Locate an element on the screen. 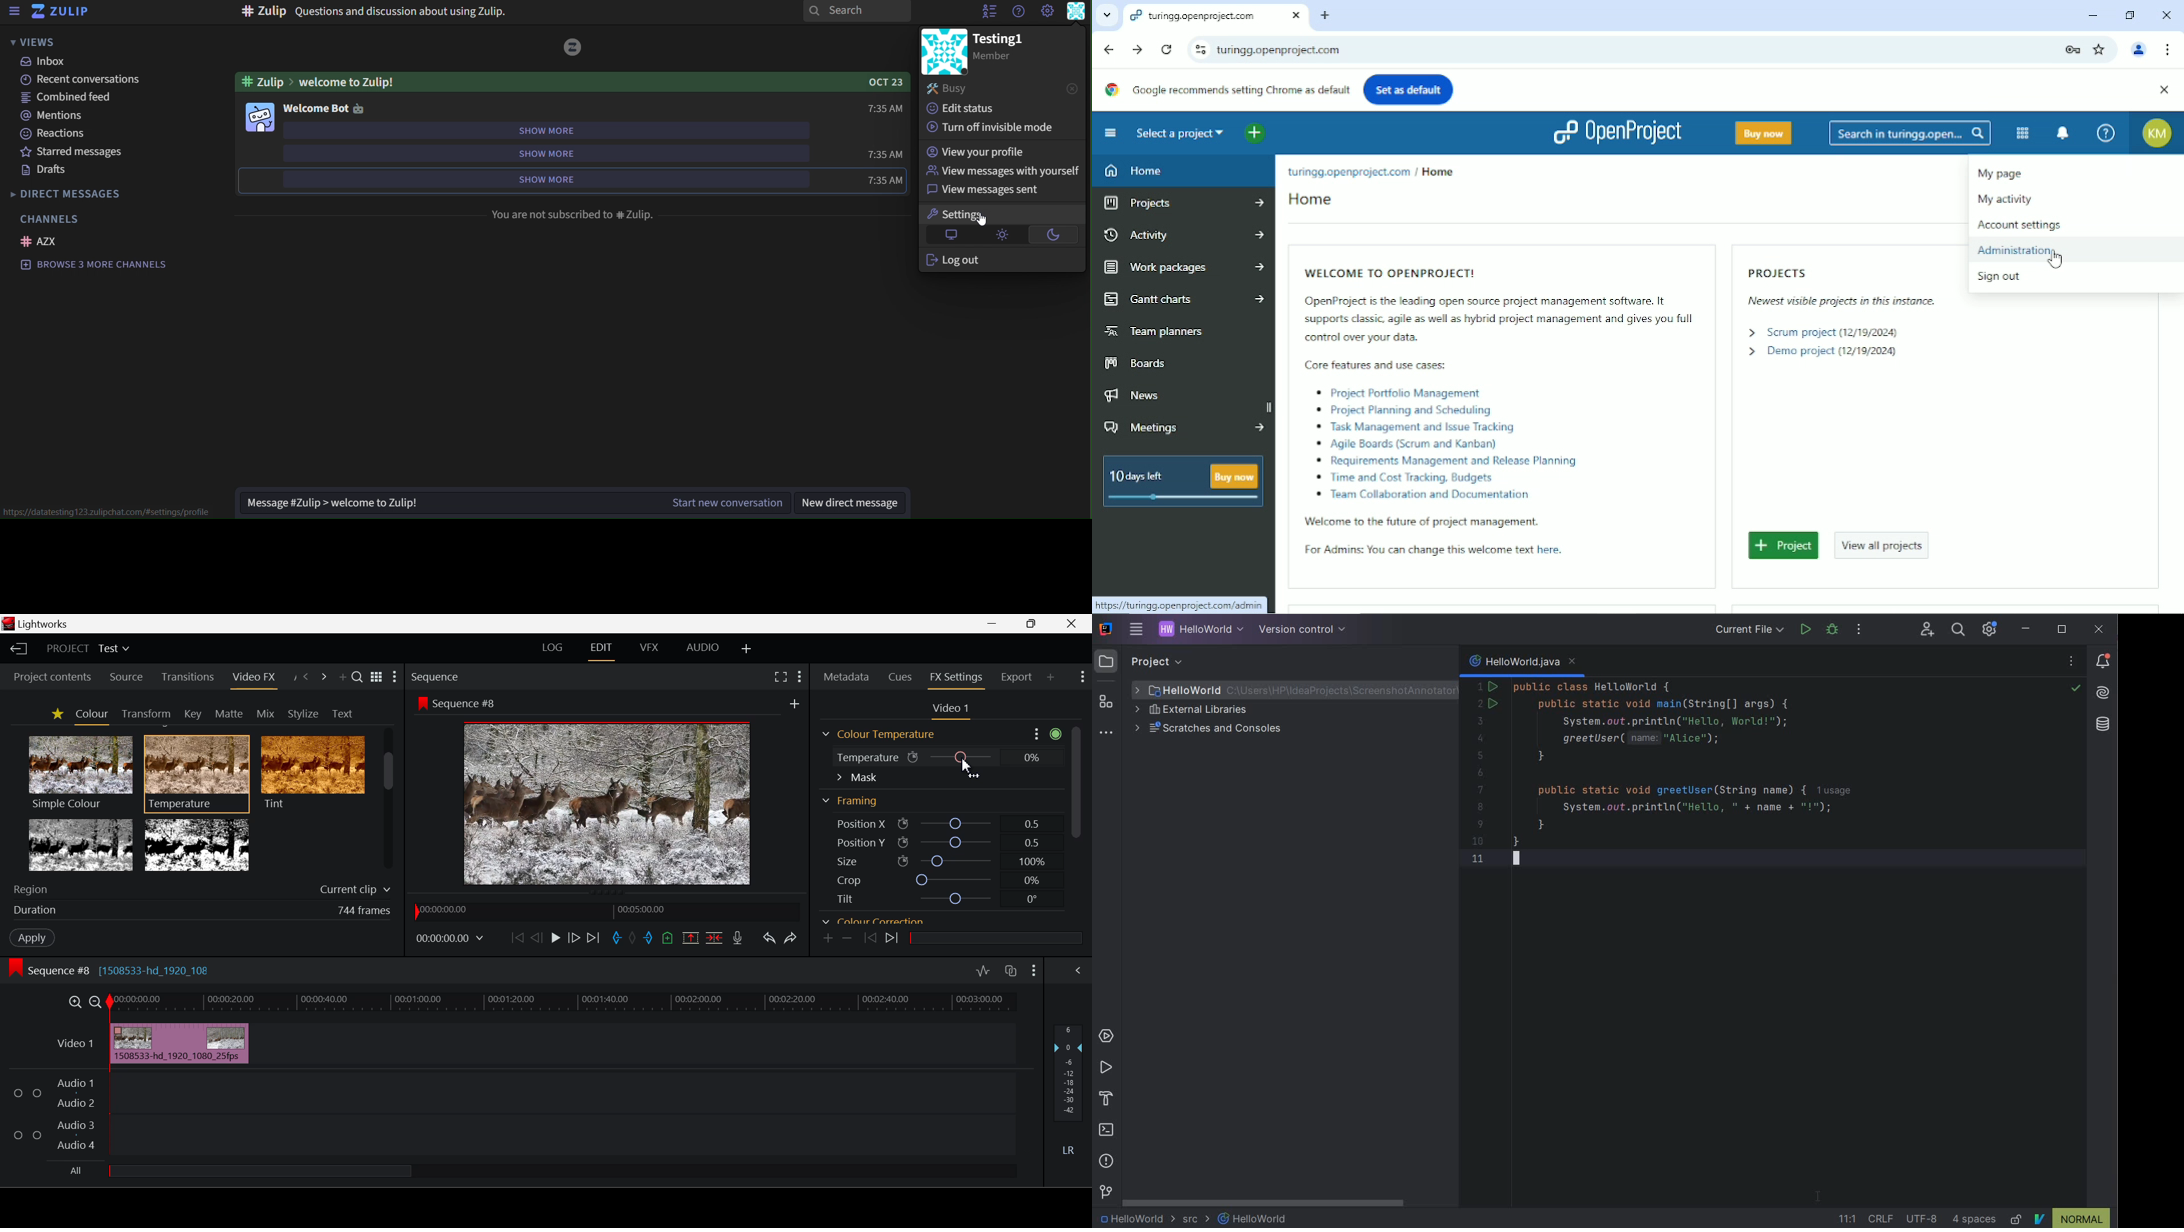 This screenshot has height=1232, width=2184. 7:35AM is located at coordinates (876, 180).